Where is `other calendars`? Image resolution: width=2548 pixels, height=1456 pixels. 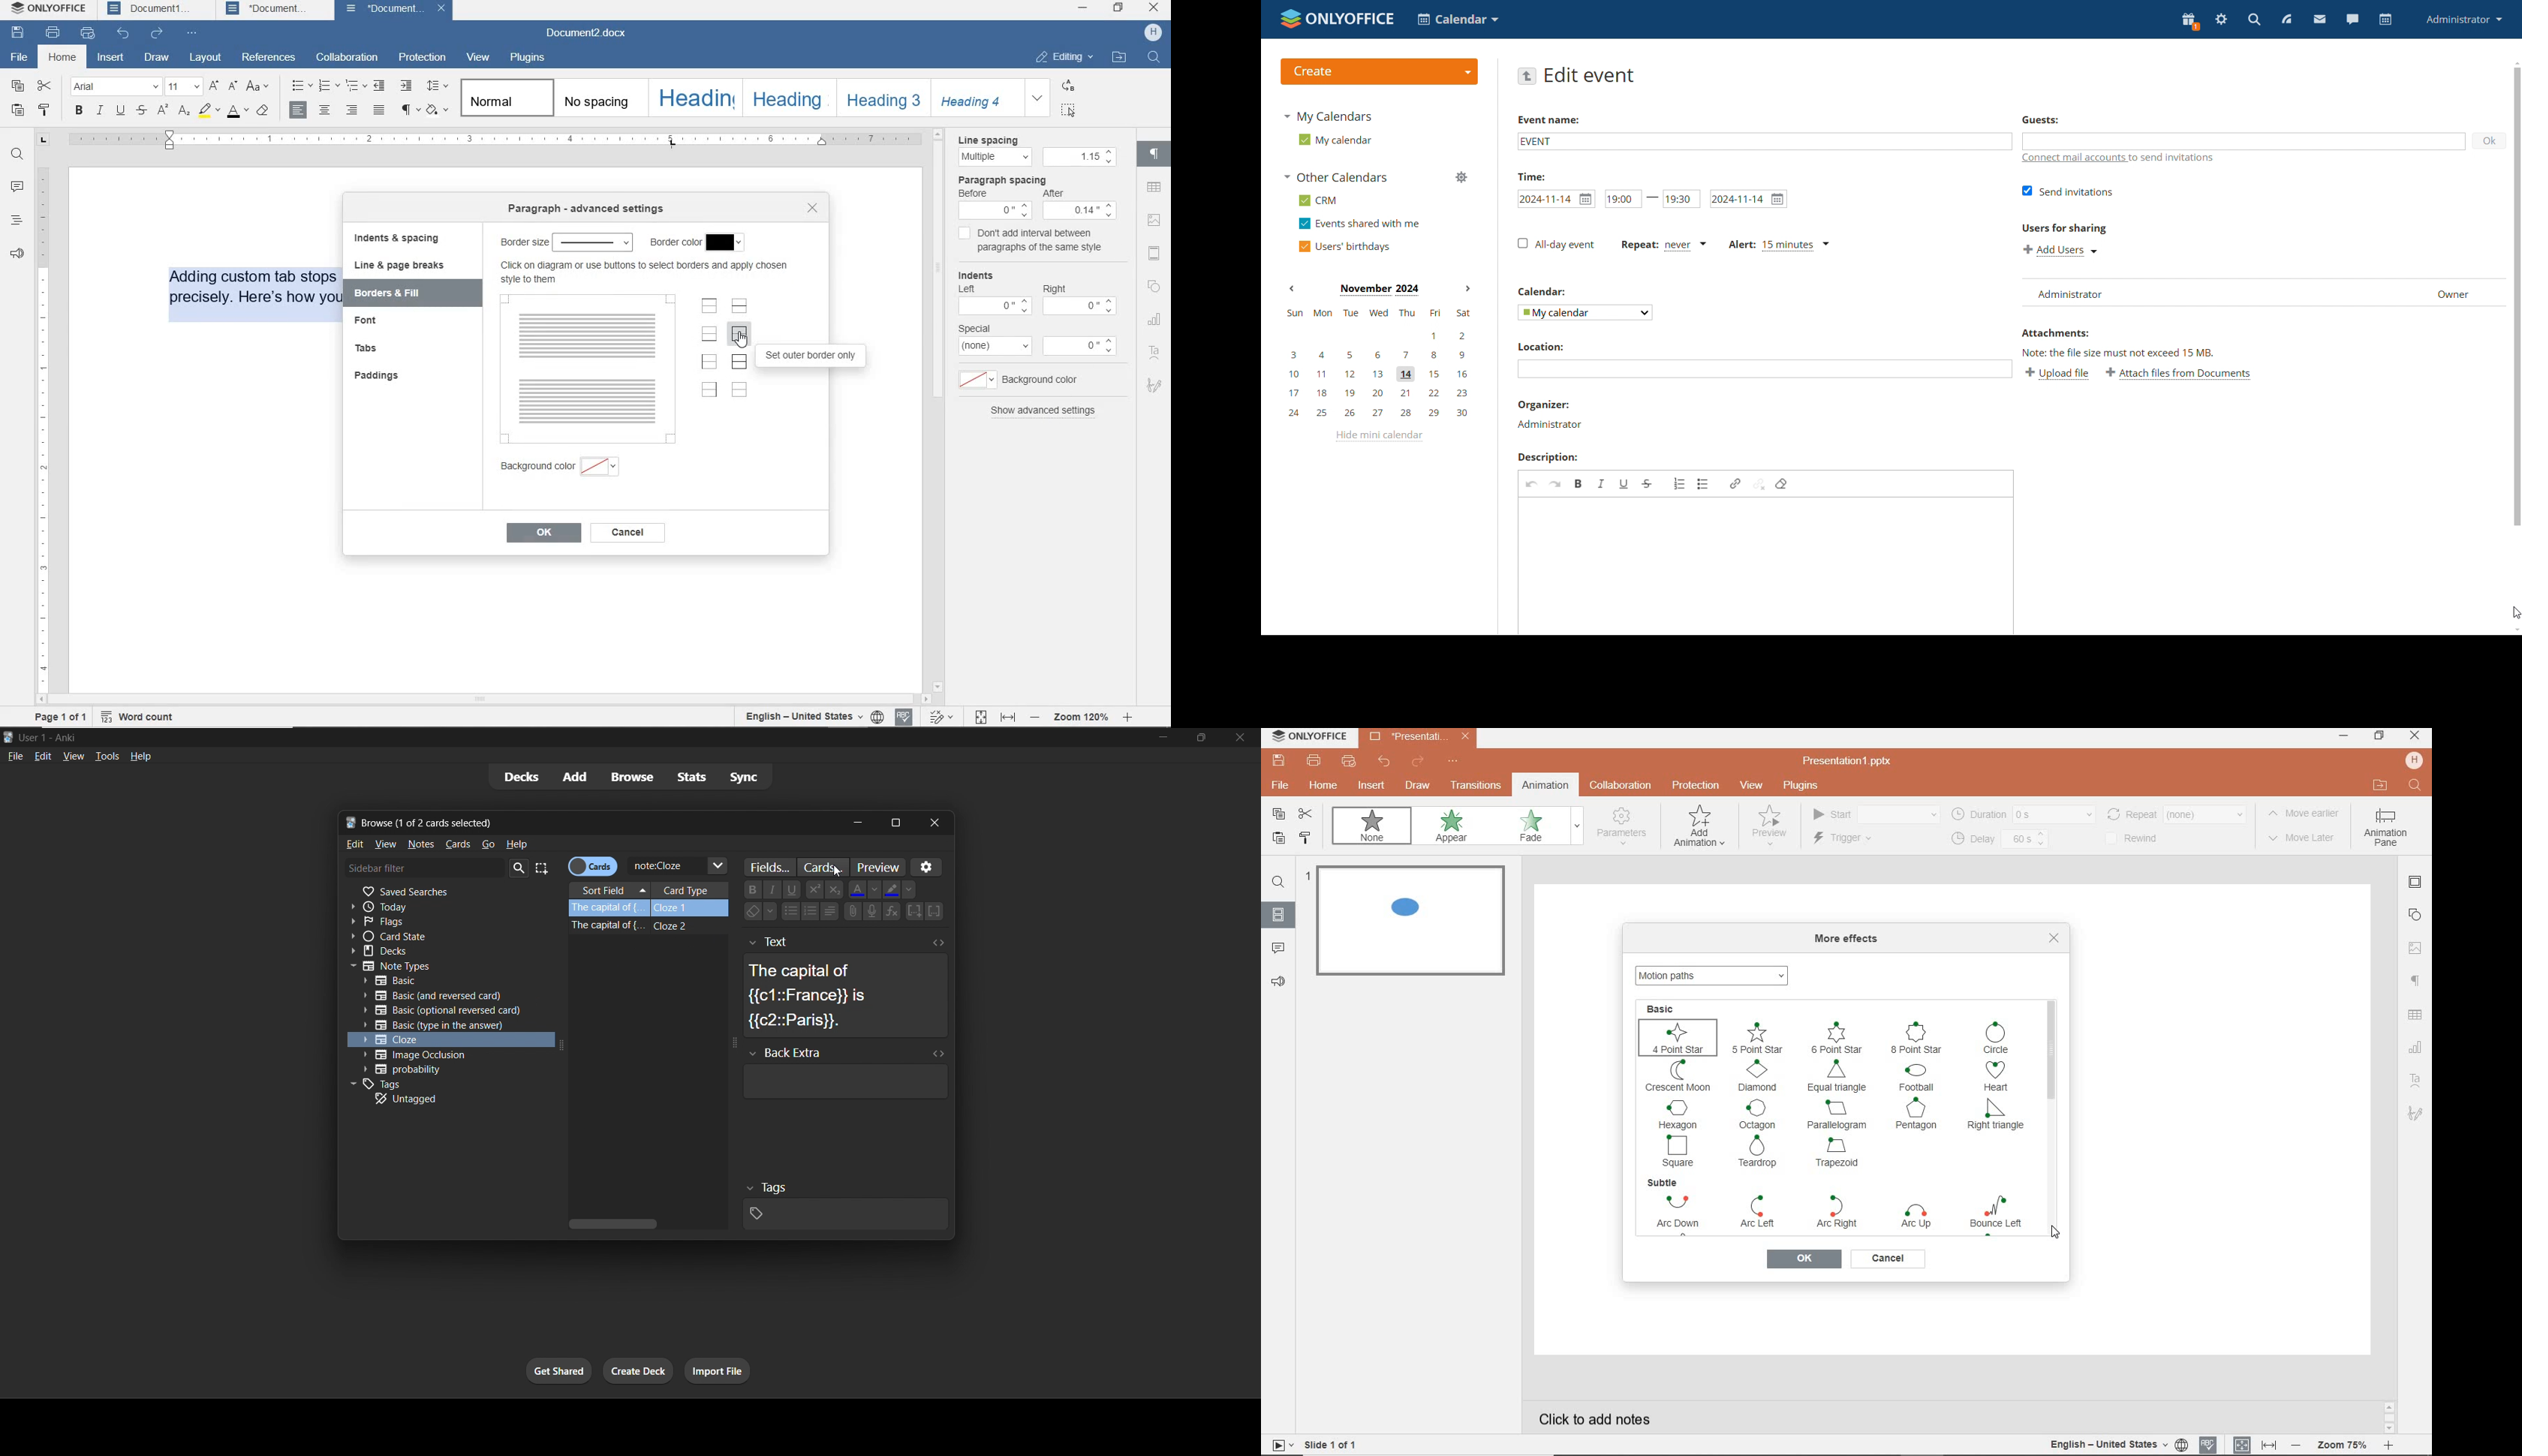
other calendars is located at coordinates (1336, 177).